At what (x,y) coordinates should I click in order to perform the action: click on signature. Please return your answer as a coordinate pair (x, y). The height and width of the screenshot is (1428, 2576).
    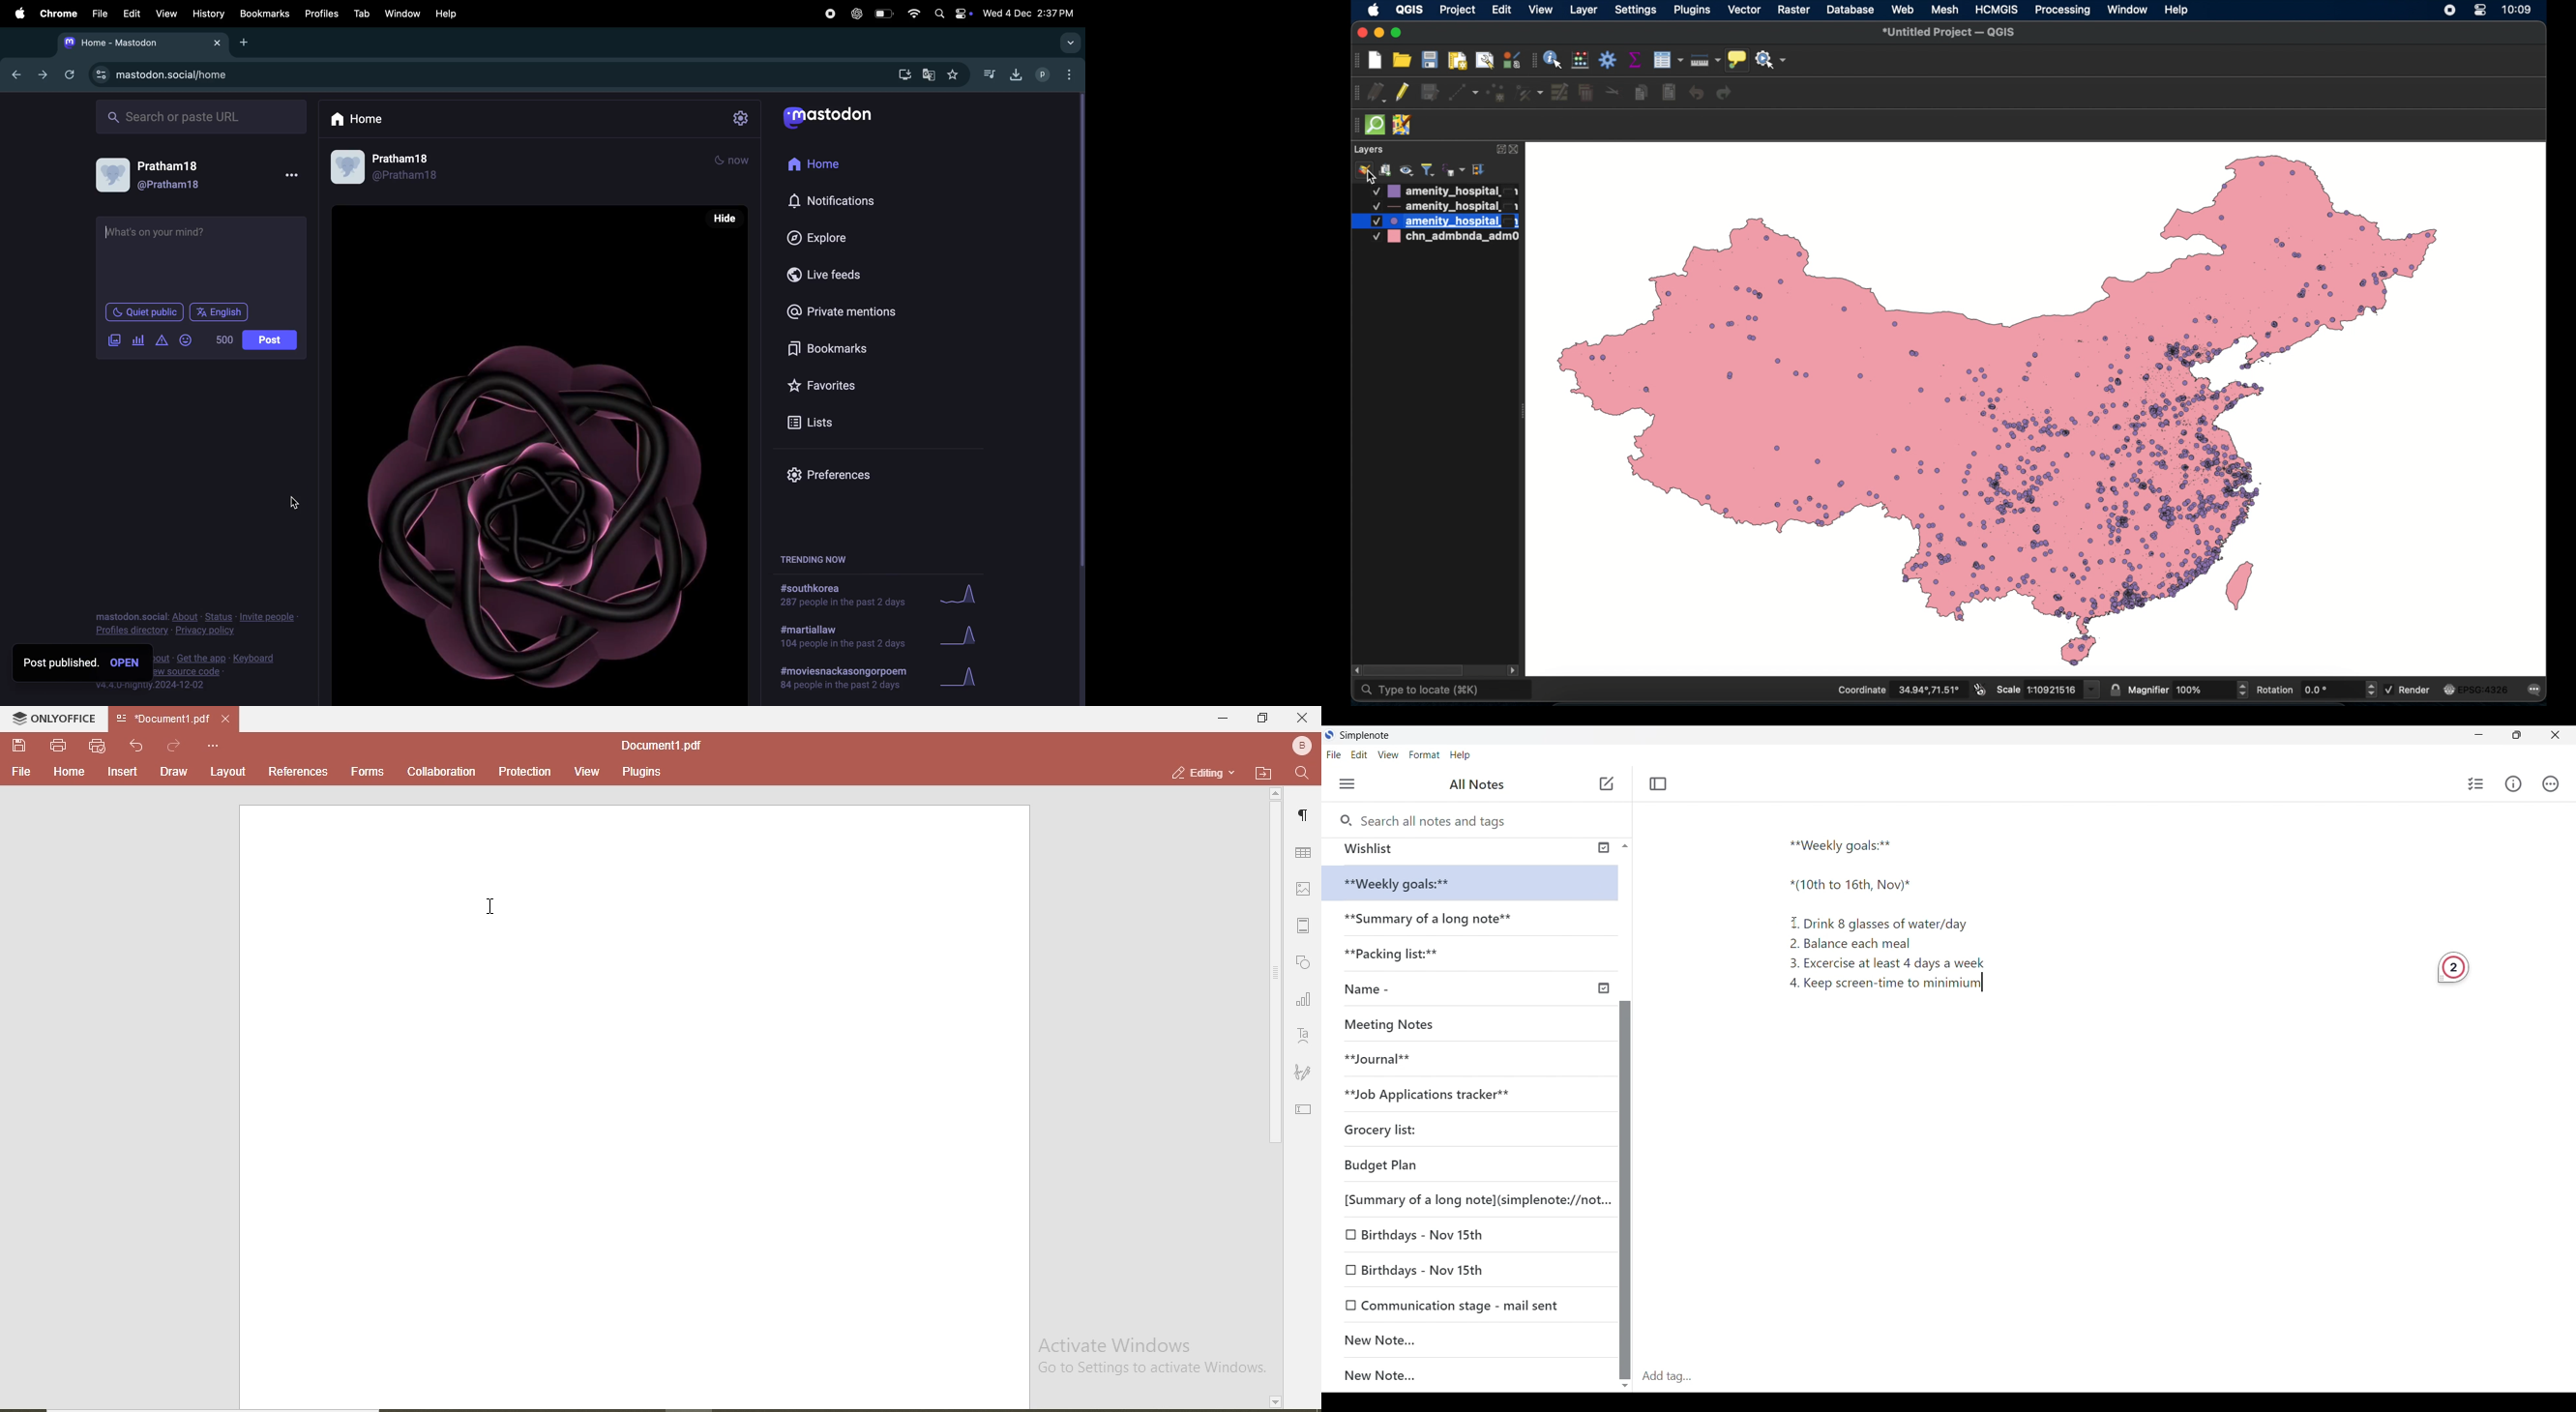
    Looking at the image, I should click on (1305, 1074).